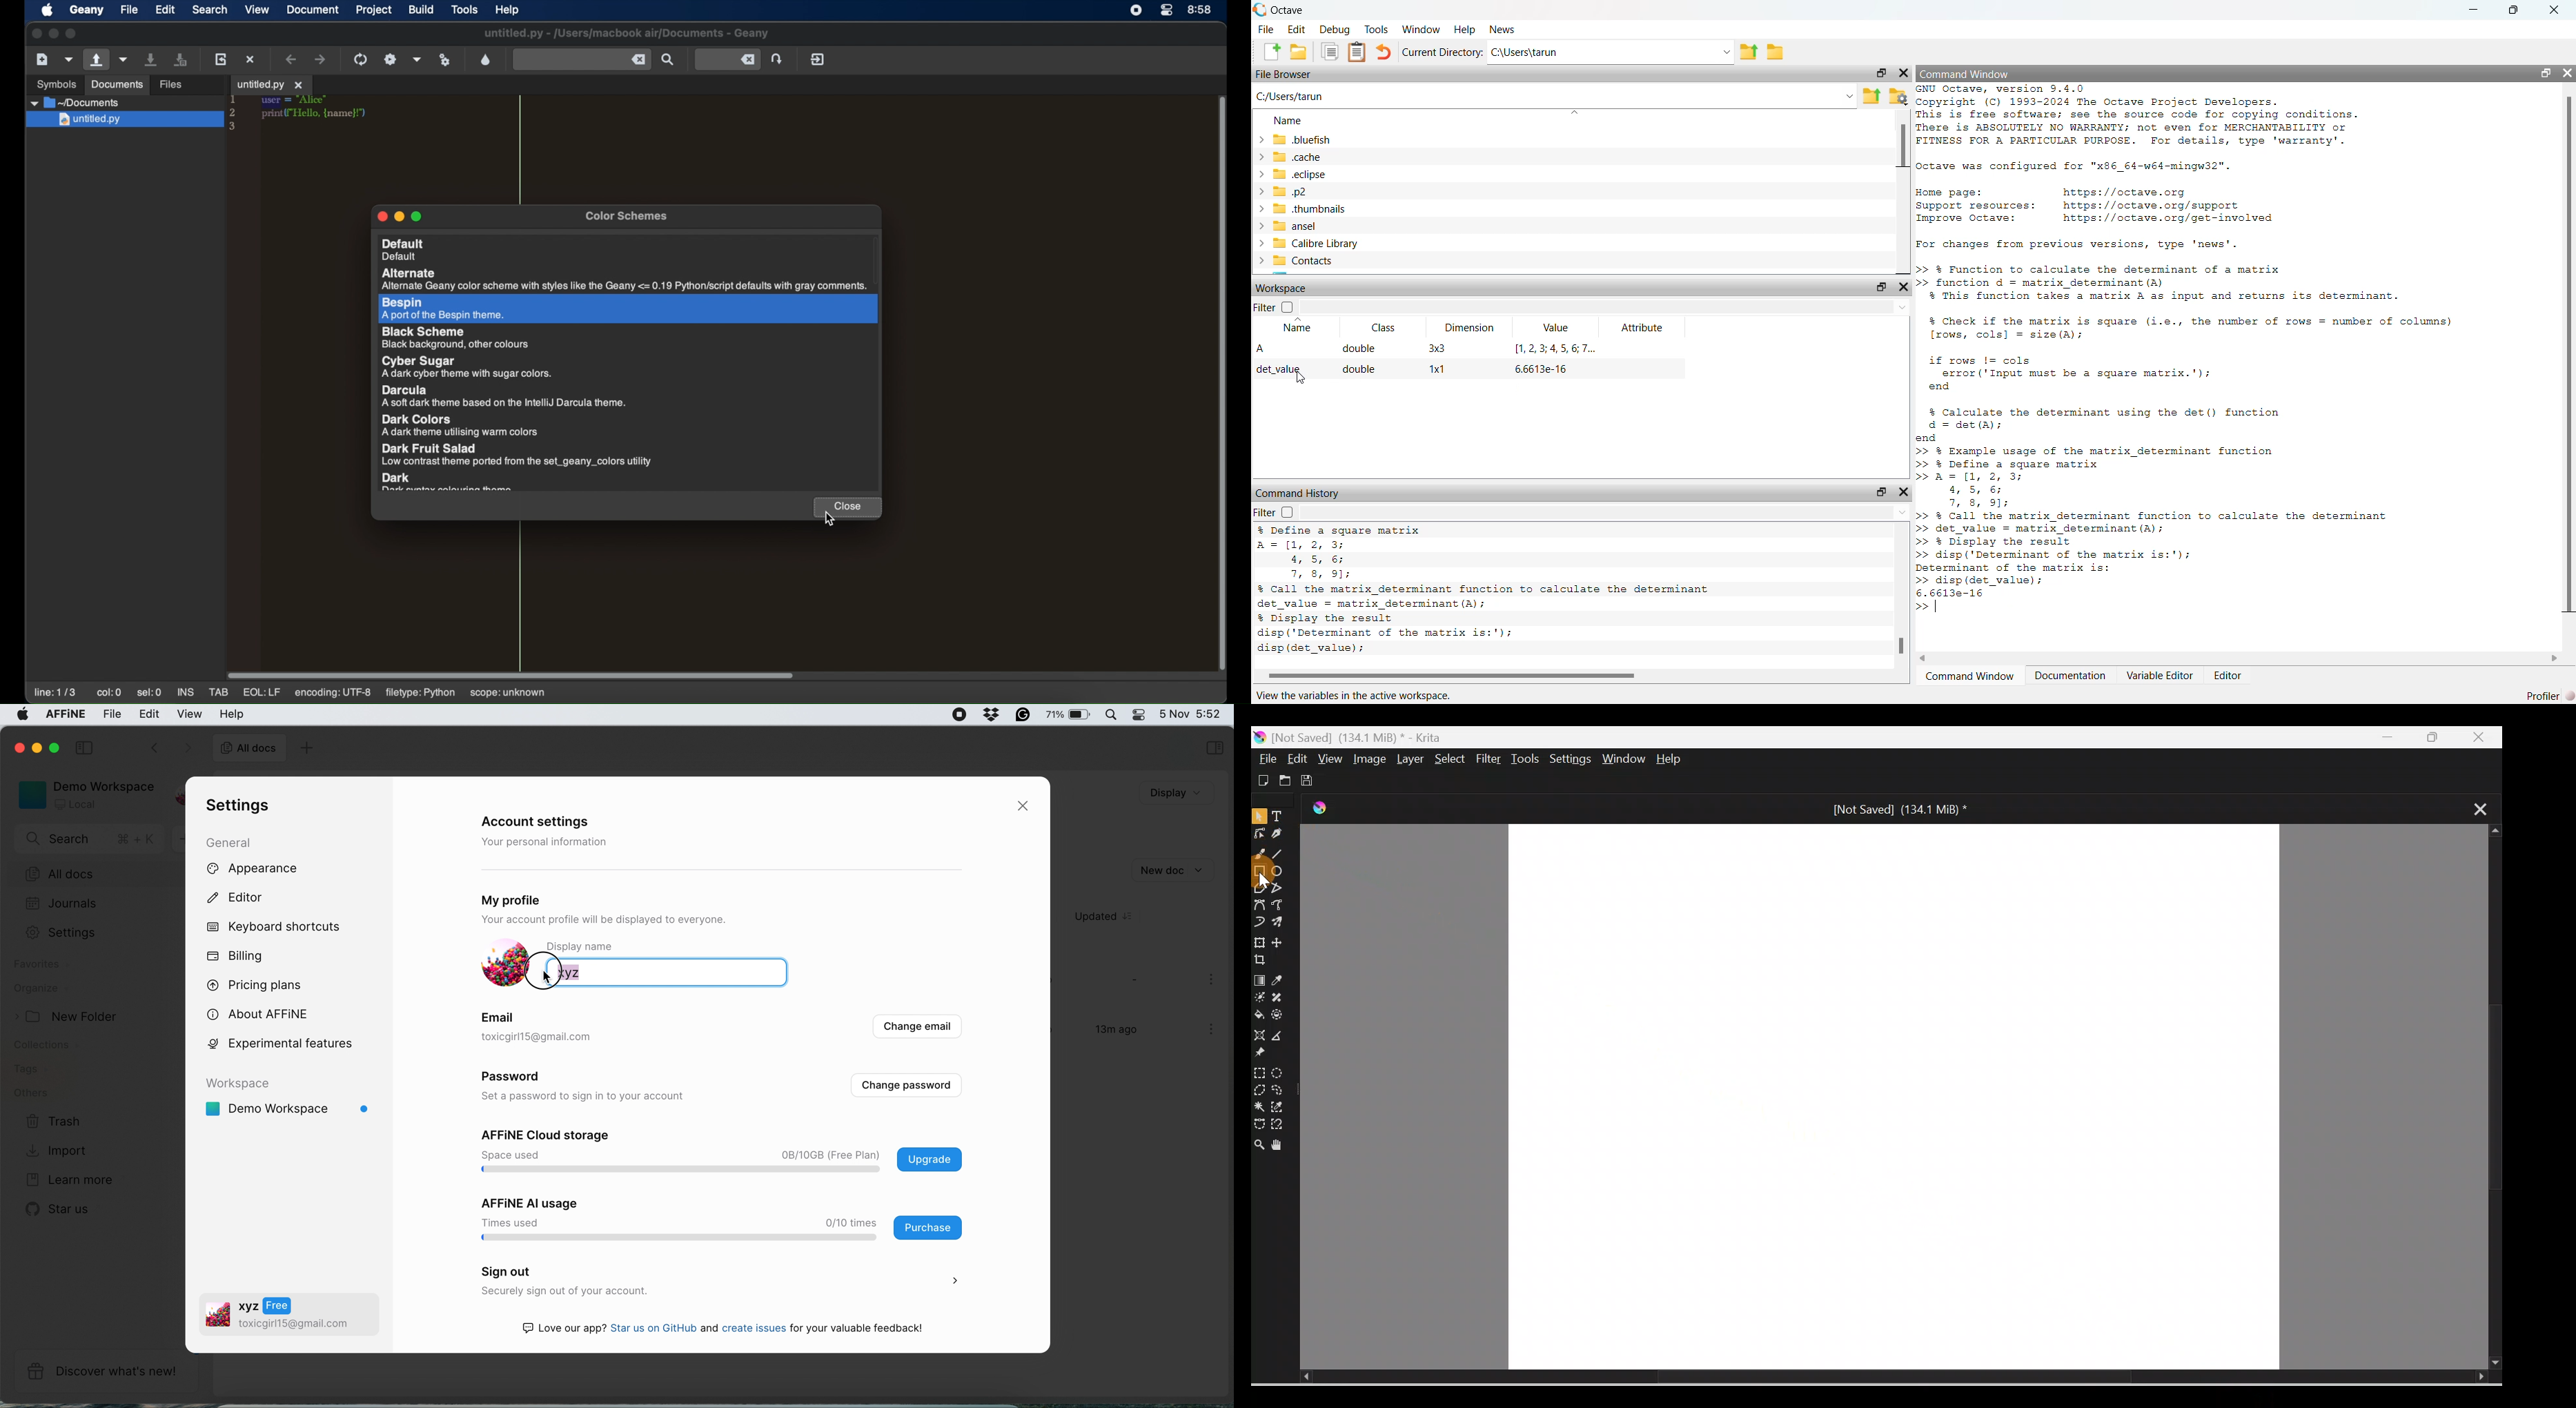 This screenshot has width=2576, height=1428. Describe the element at coordinates (87, 747) in the screenshot. I see `collapse sidebar` at that location.